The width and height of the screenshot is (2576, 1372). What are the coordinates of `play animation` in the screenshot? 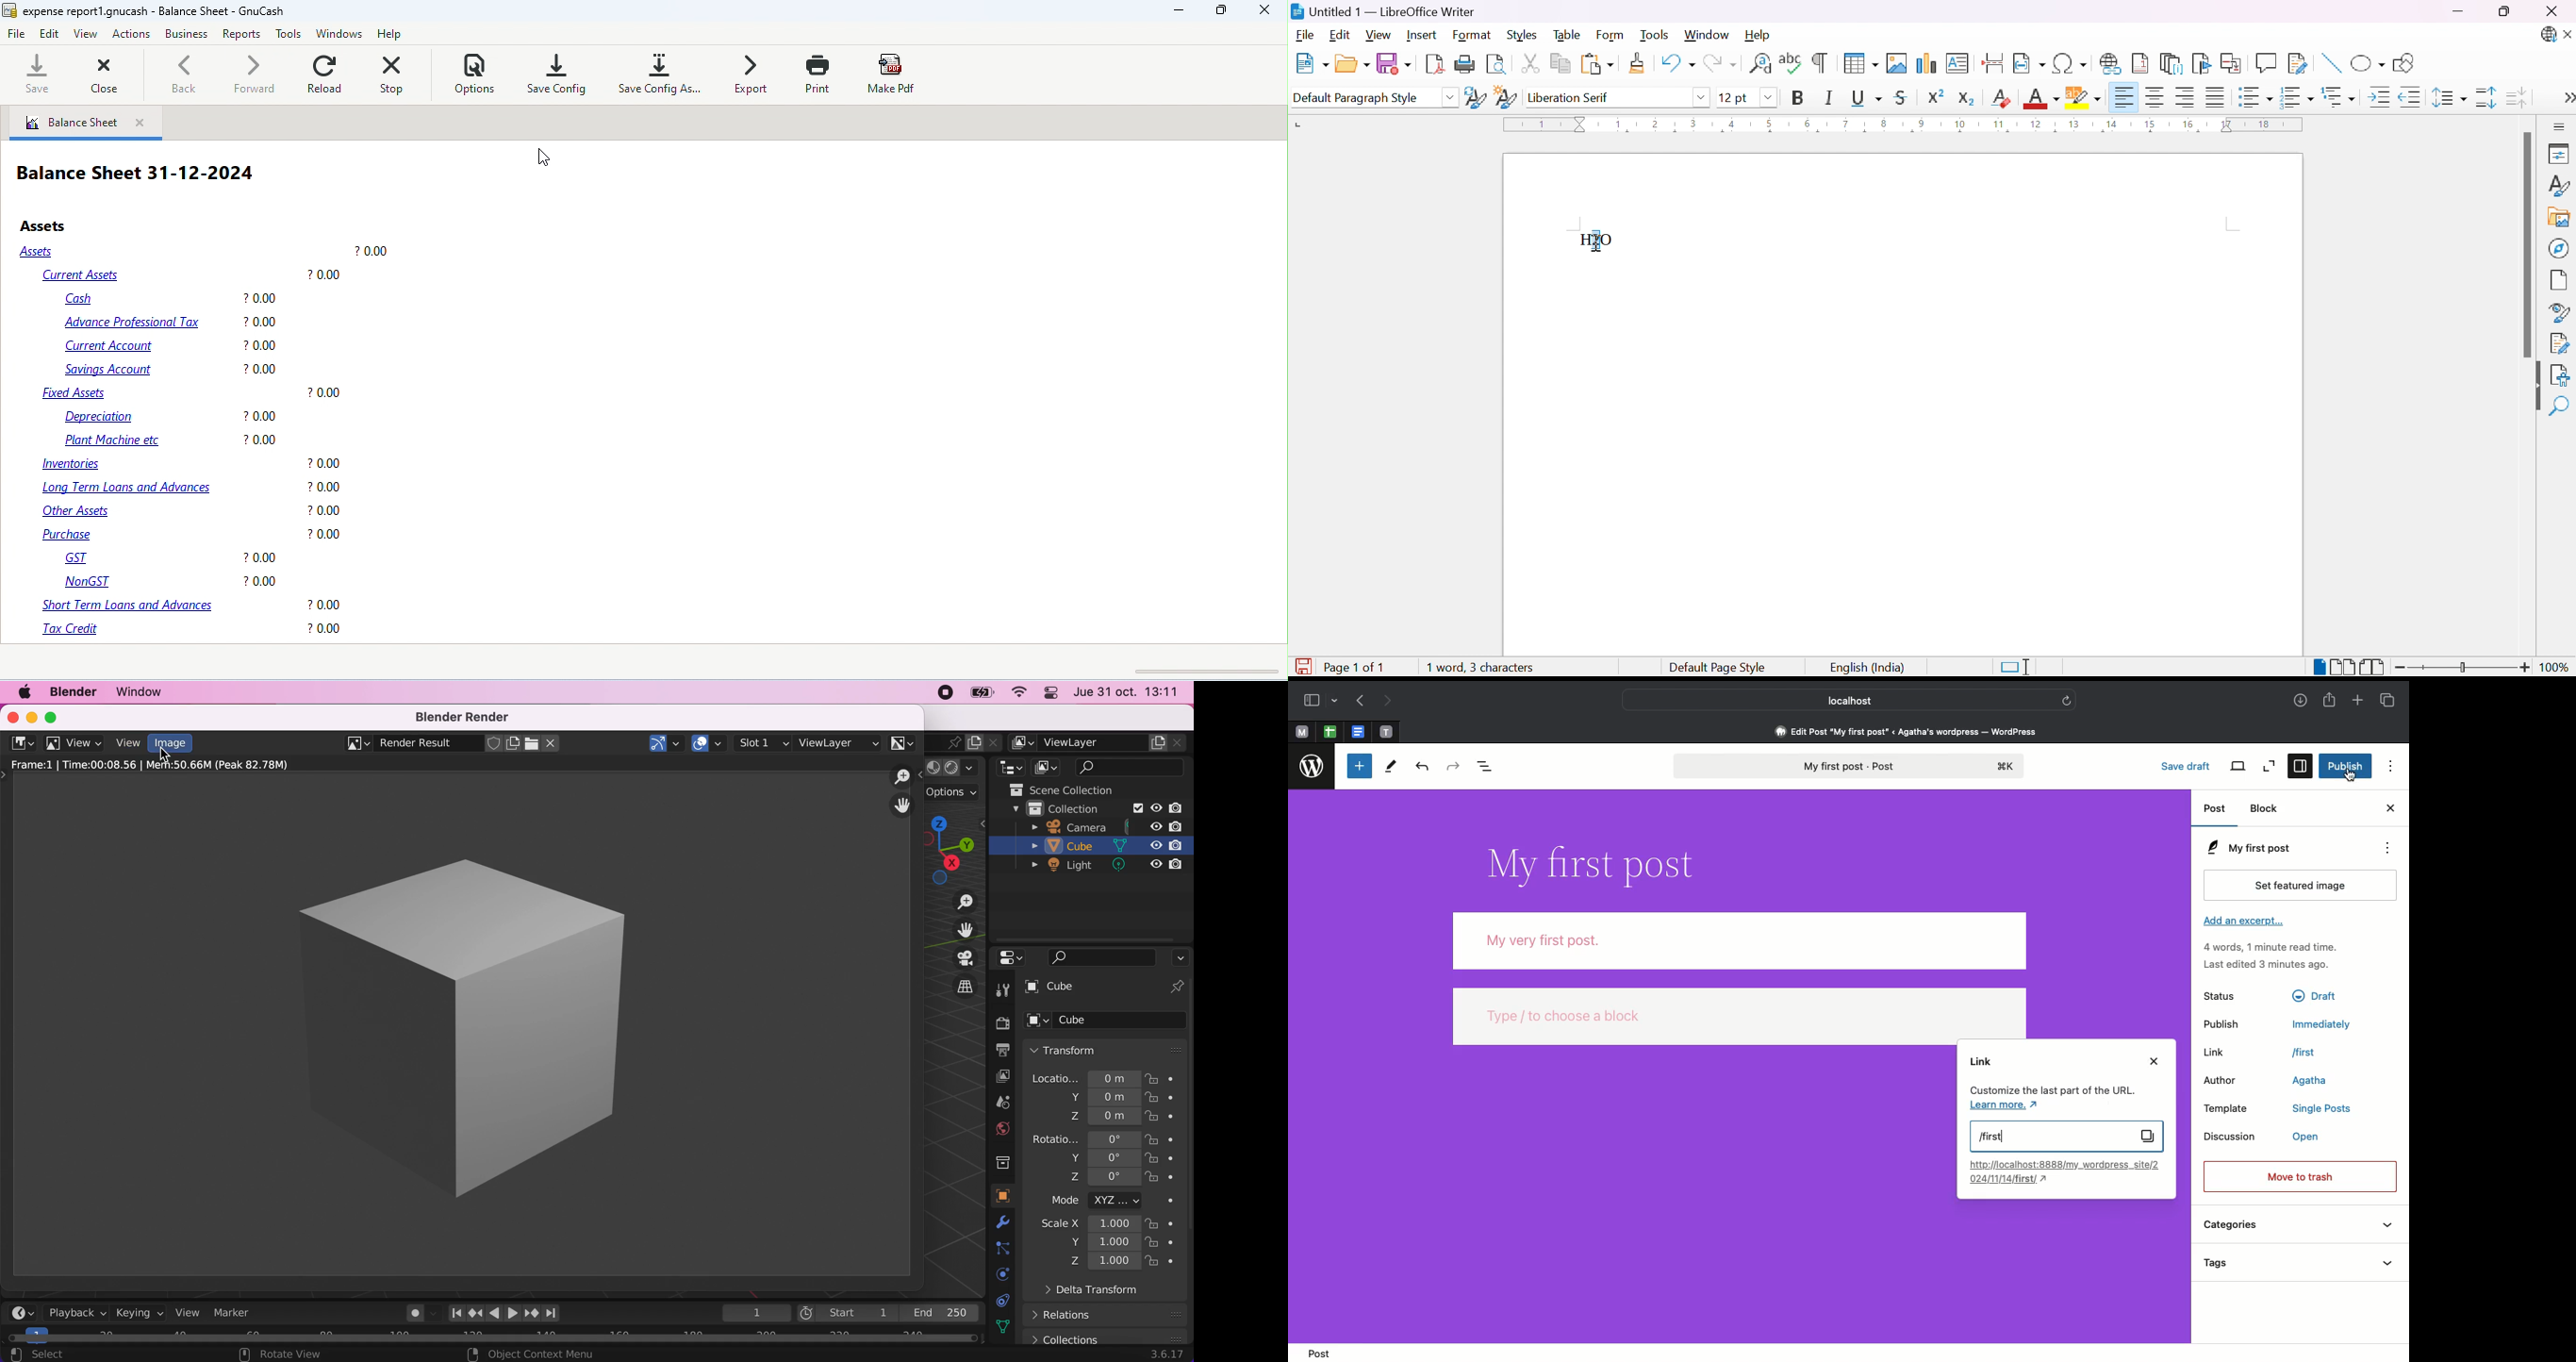 It's located at (513, 1313).